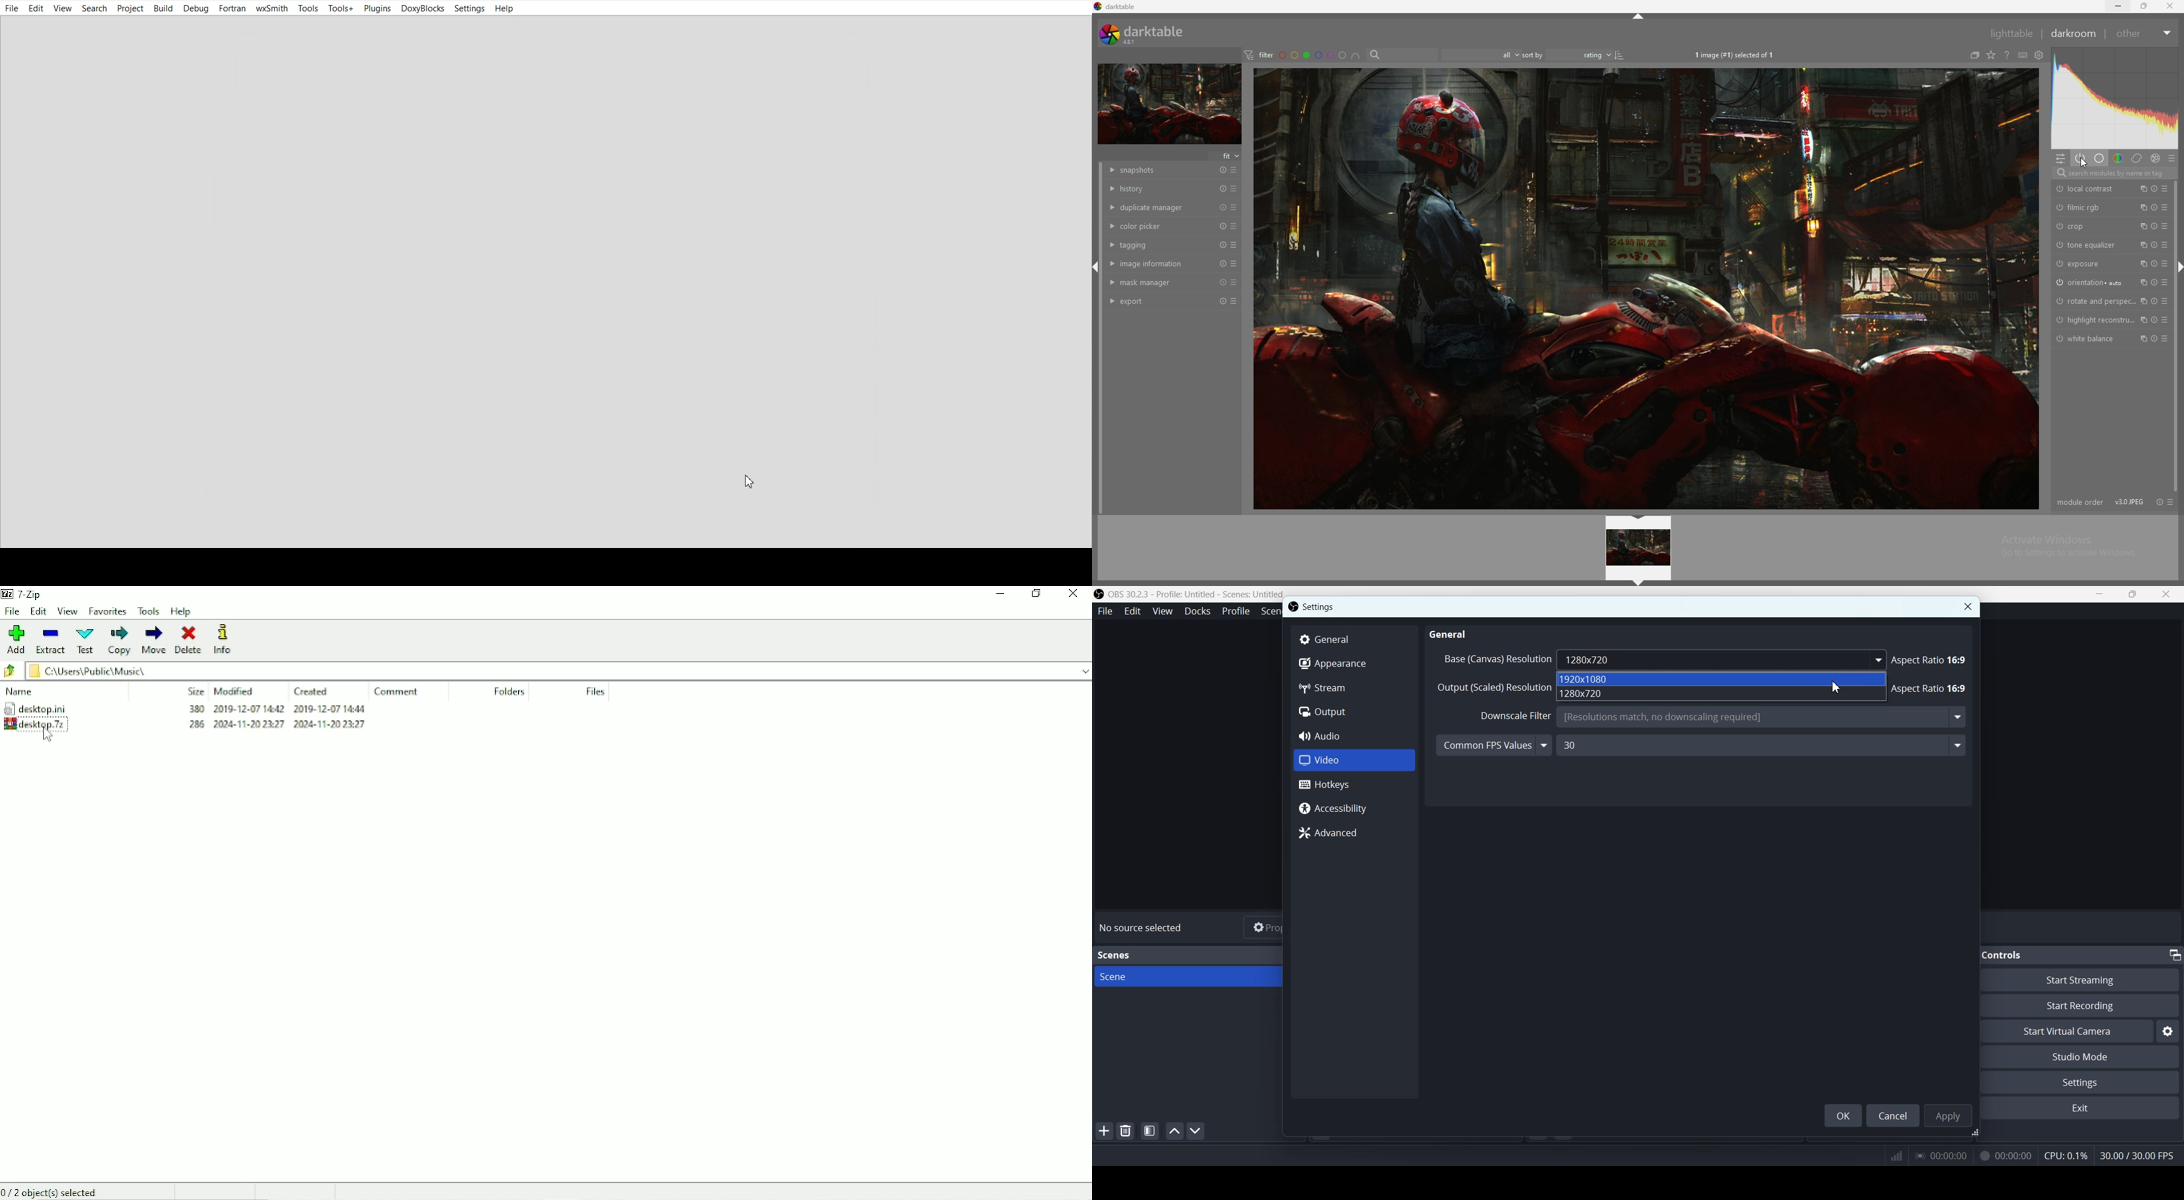  I want to click on presets, so click(1234, 245).